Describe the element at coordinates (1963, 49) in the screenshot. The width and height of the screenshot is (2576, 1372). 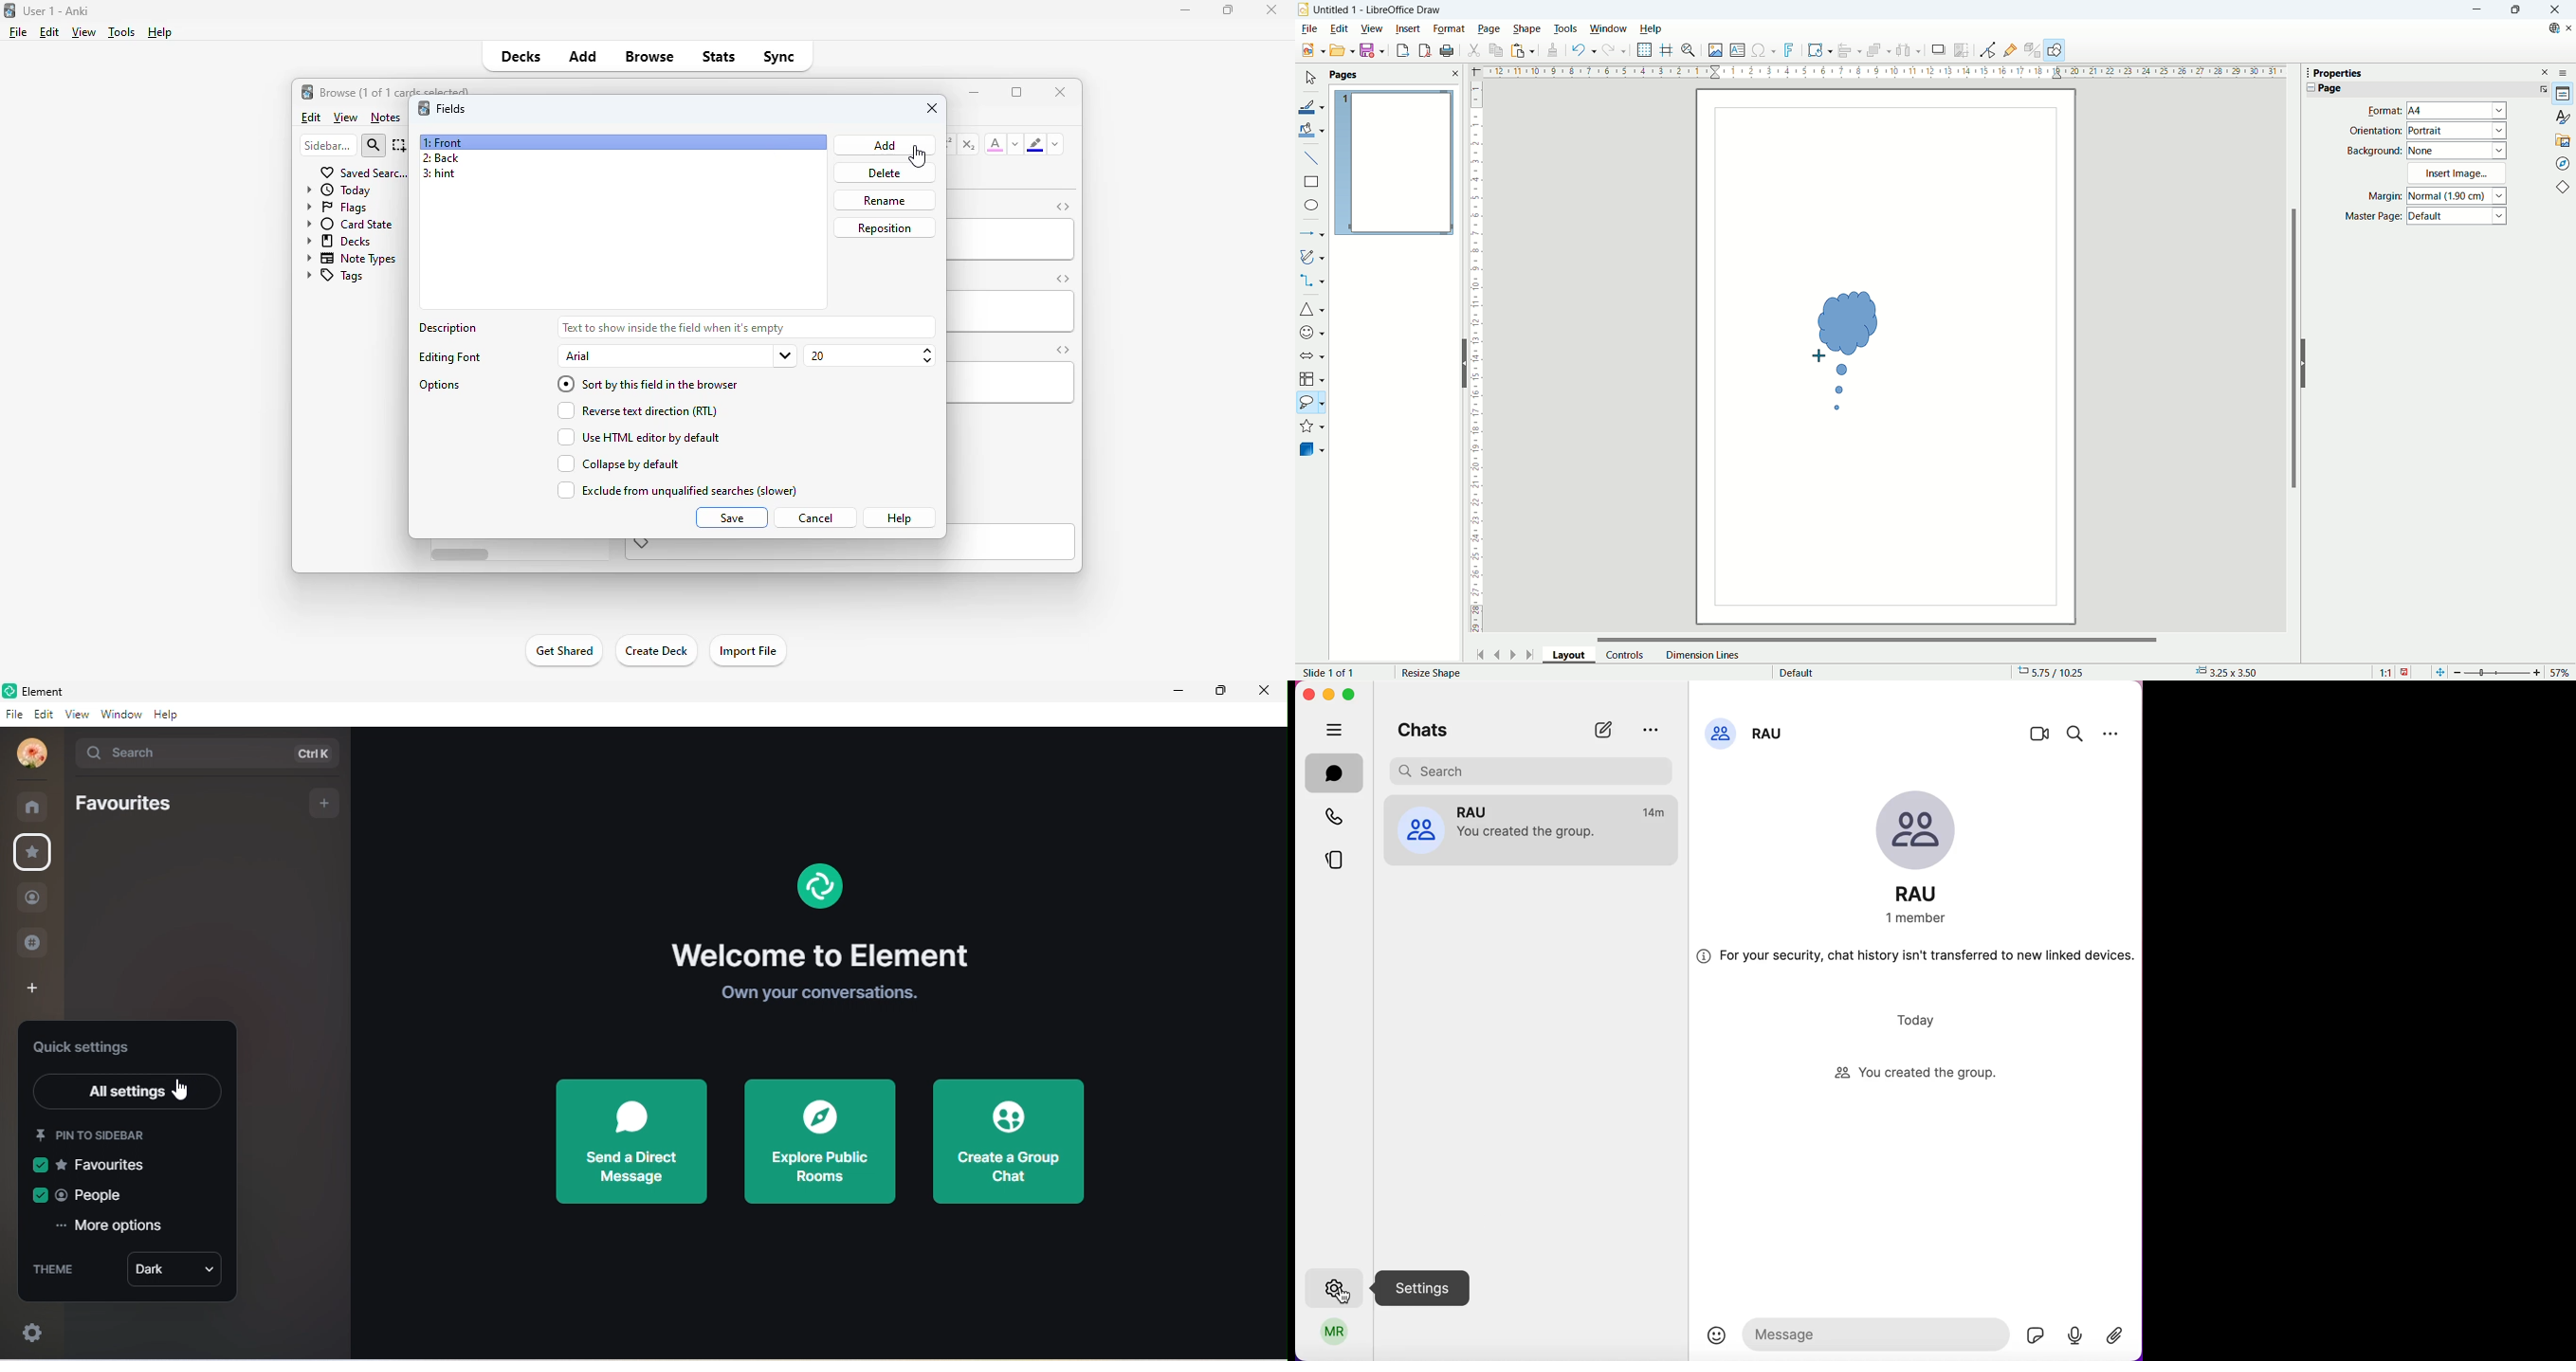
I see `crop image` at that location.